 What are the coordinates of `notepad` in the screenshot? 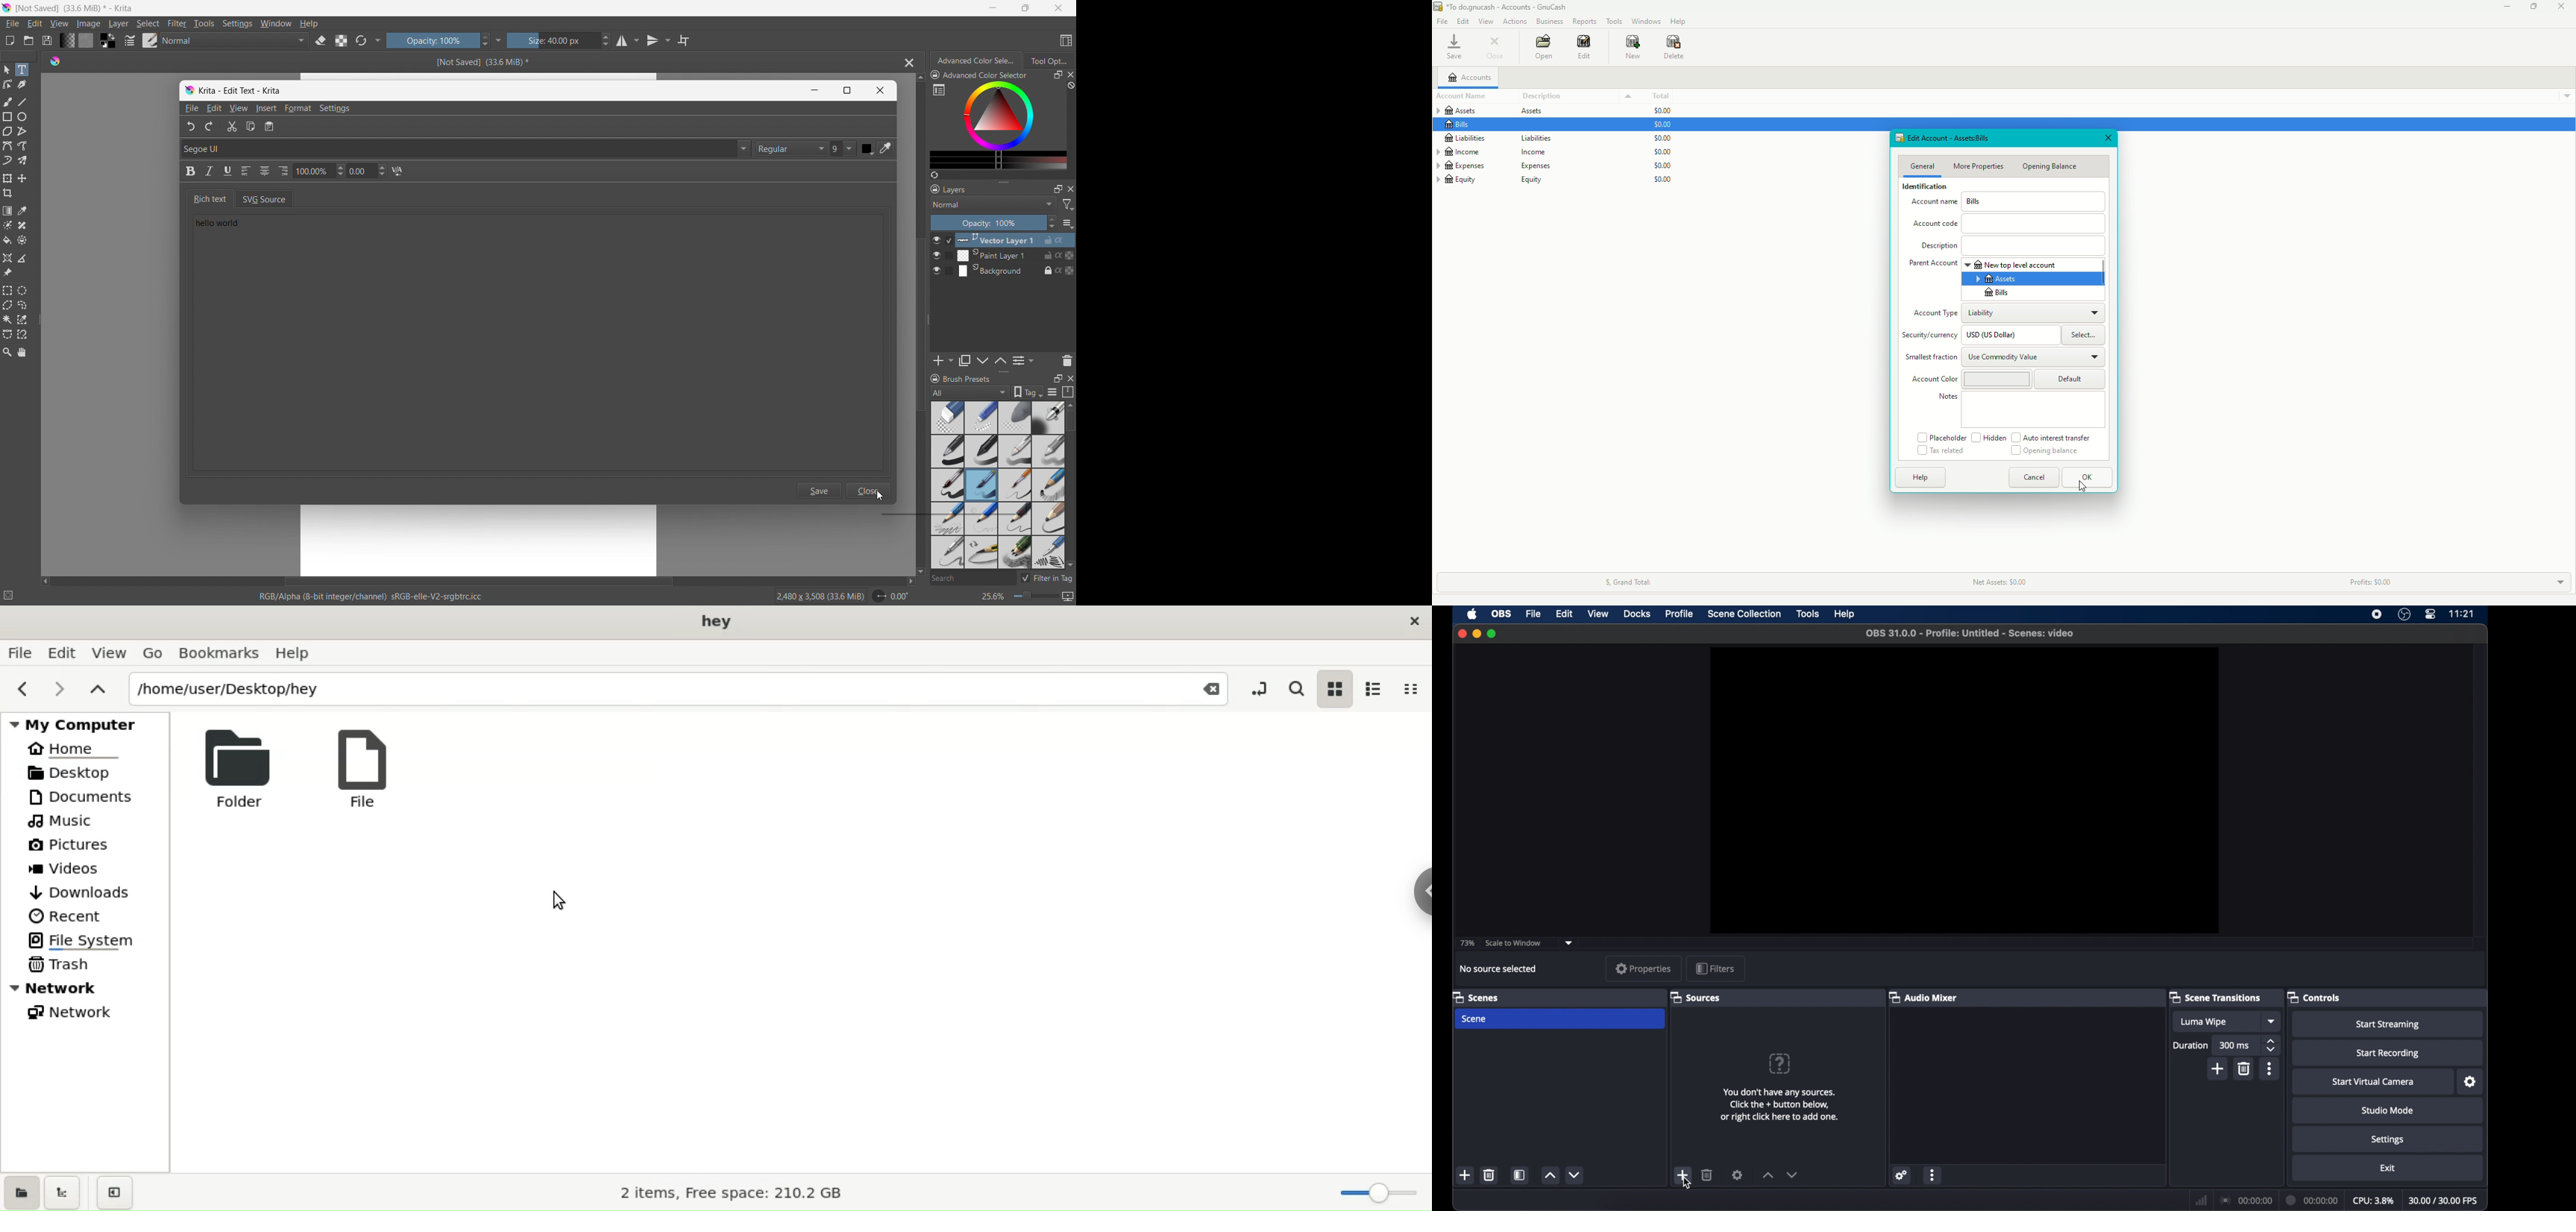 It's located at (275, 127).